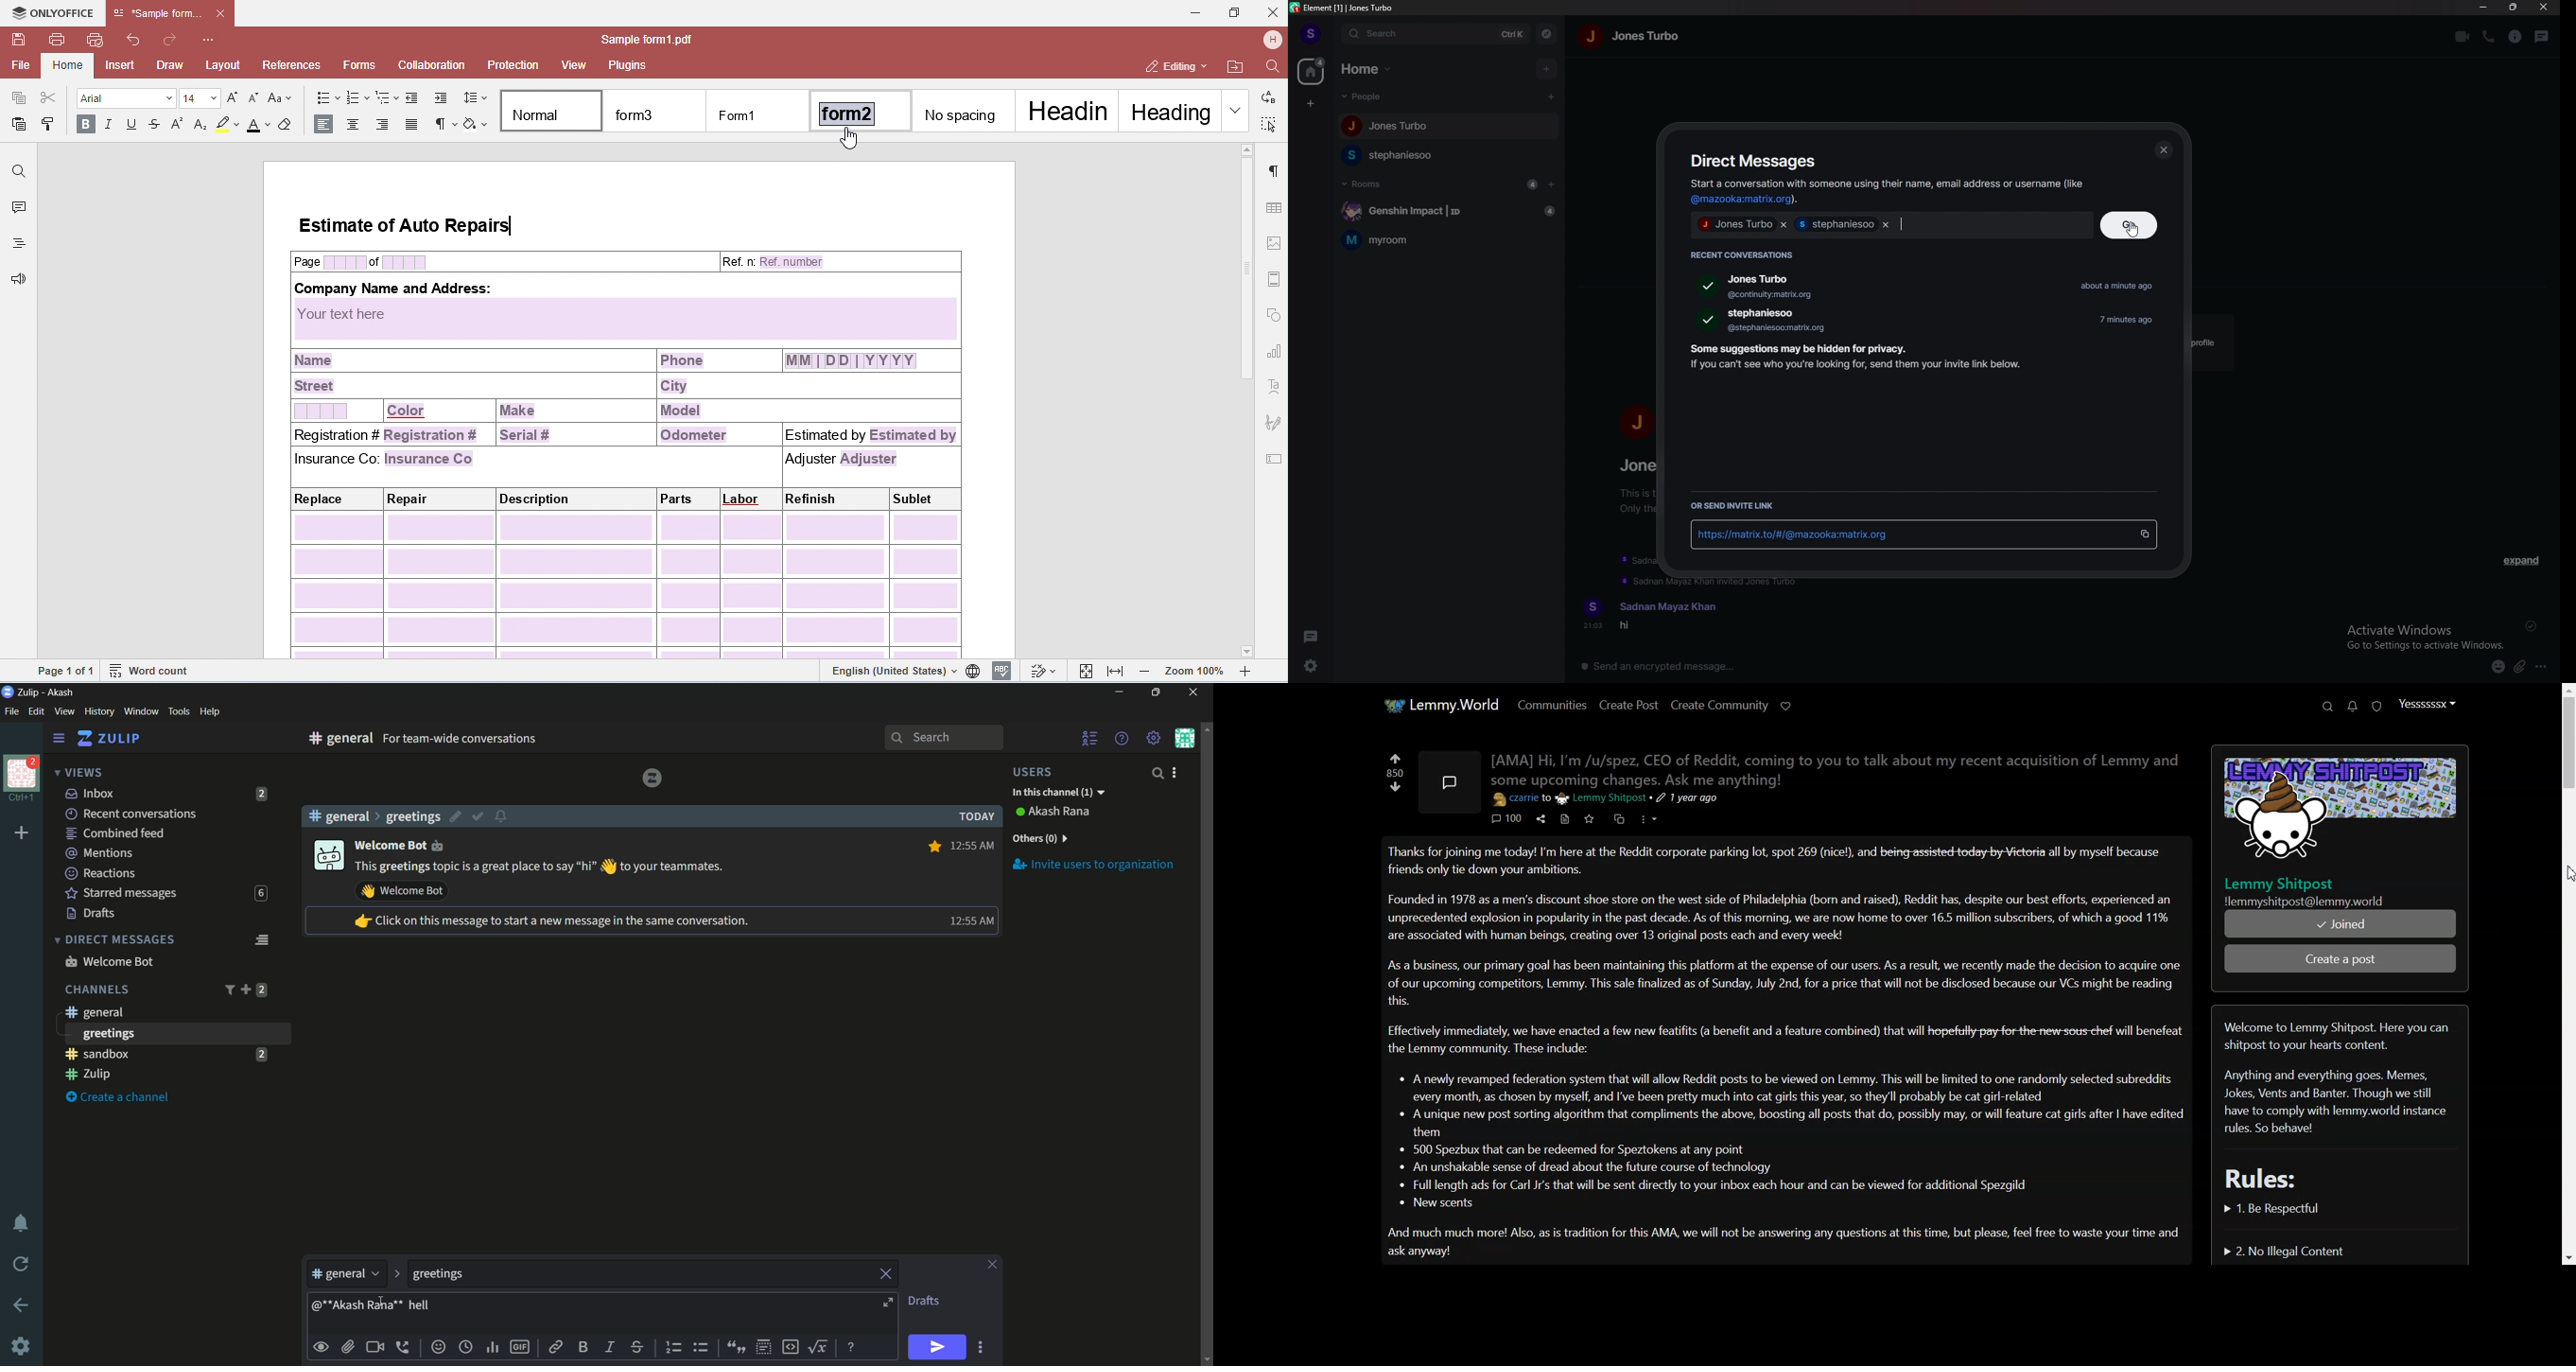  What do you see at coordinates (2123, 287) in the screenshot?
I see `about a minute ago` at bounding box center [2123, 287].